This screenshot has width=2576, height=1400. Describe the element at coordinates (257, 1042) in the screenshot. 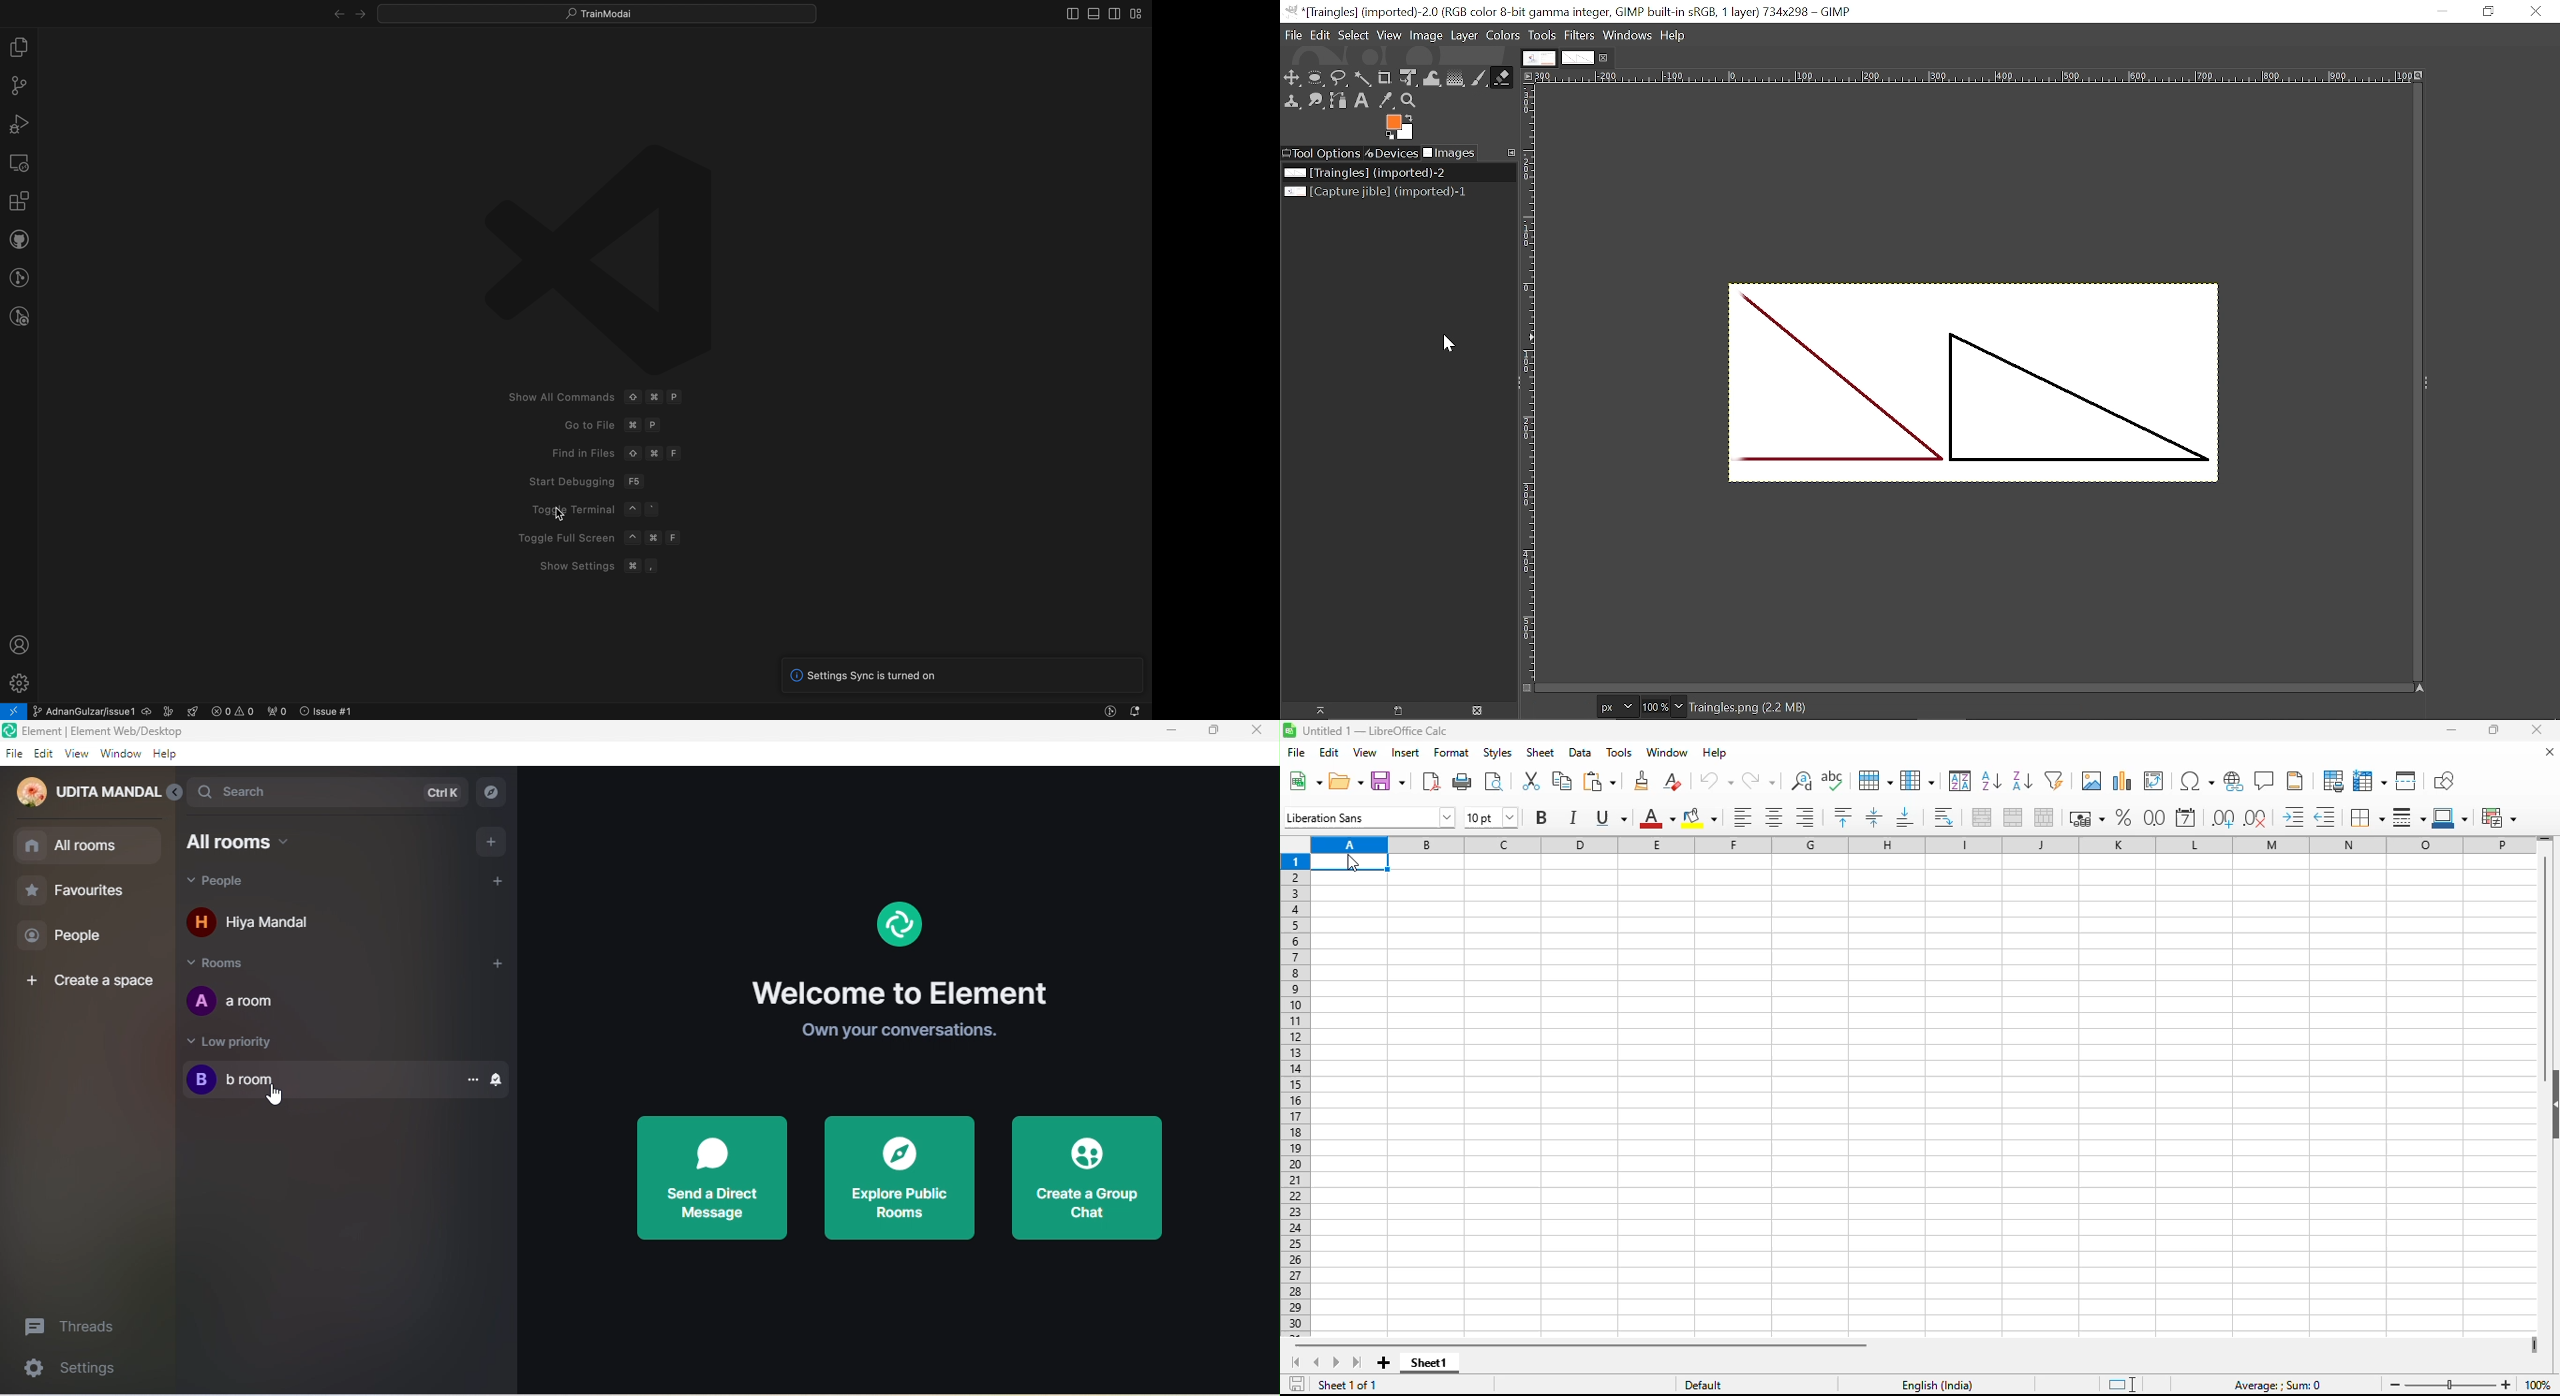

I see `low priority` at that location.